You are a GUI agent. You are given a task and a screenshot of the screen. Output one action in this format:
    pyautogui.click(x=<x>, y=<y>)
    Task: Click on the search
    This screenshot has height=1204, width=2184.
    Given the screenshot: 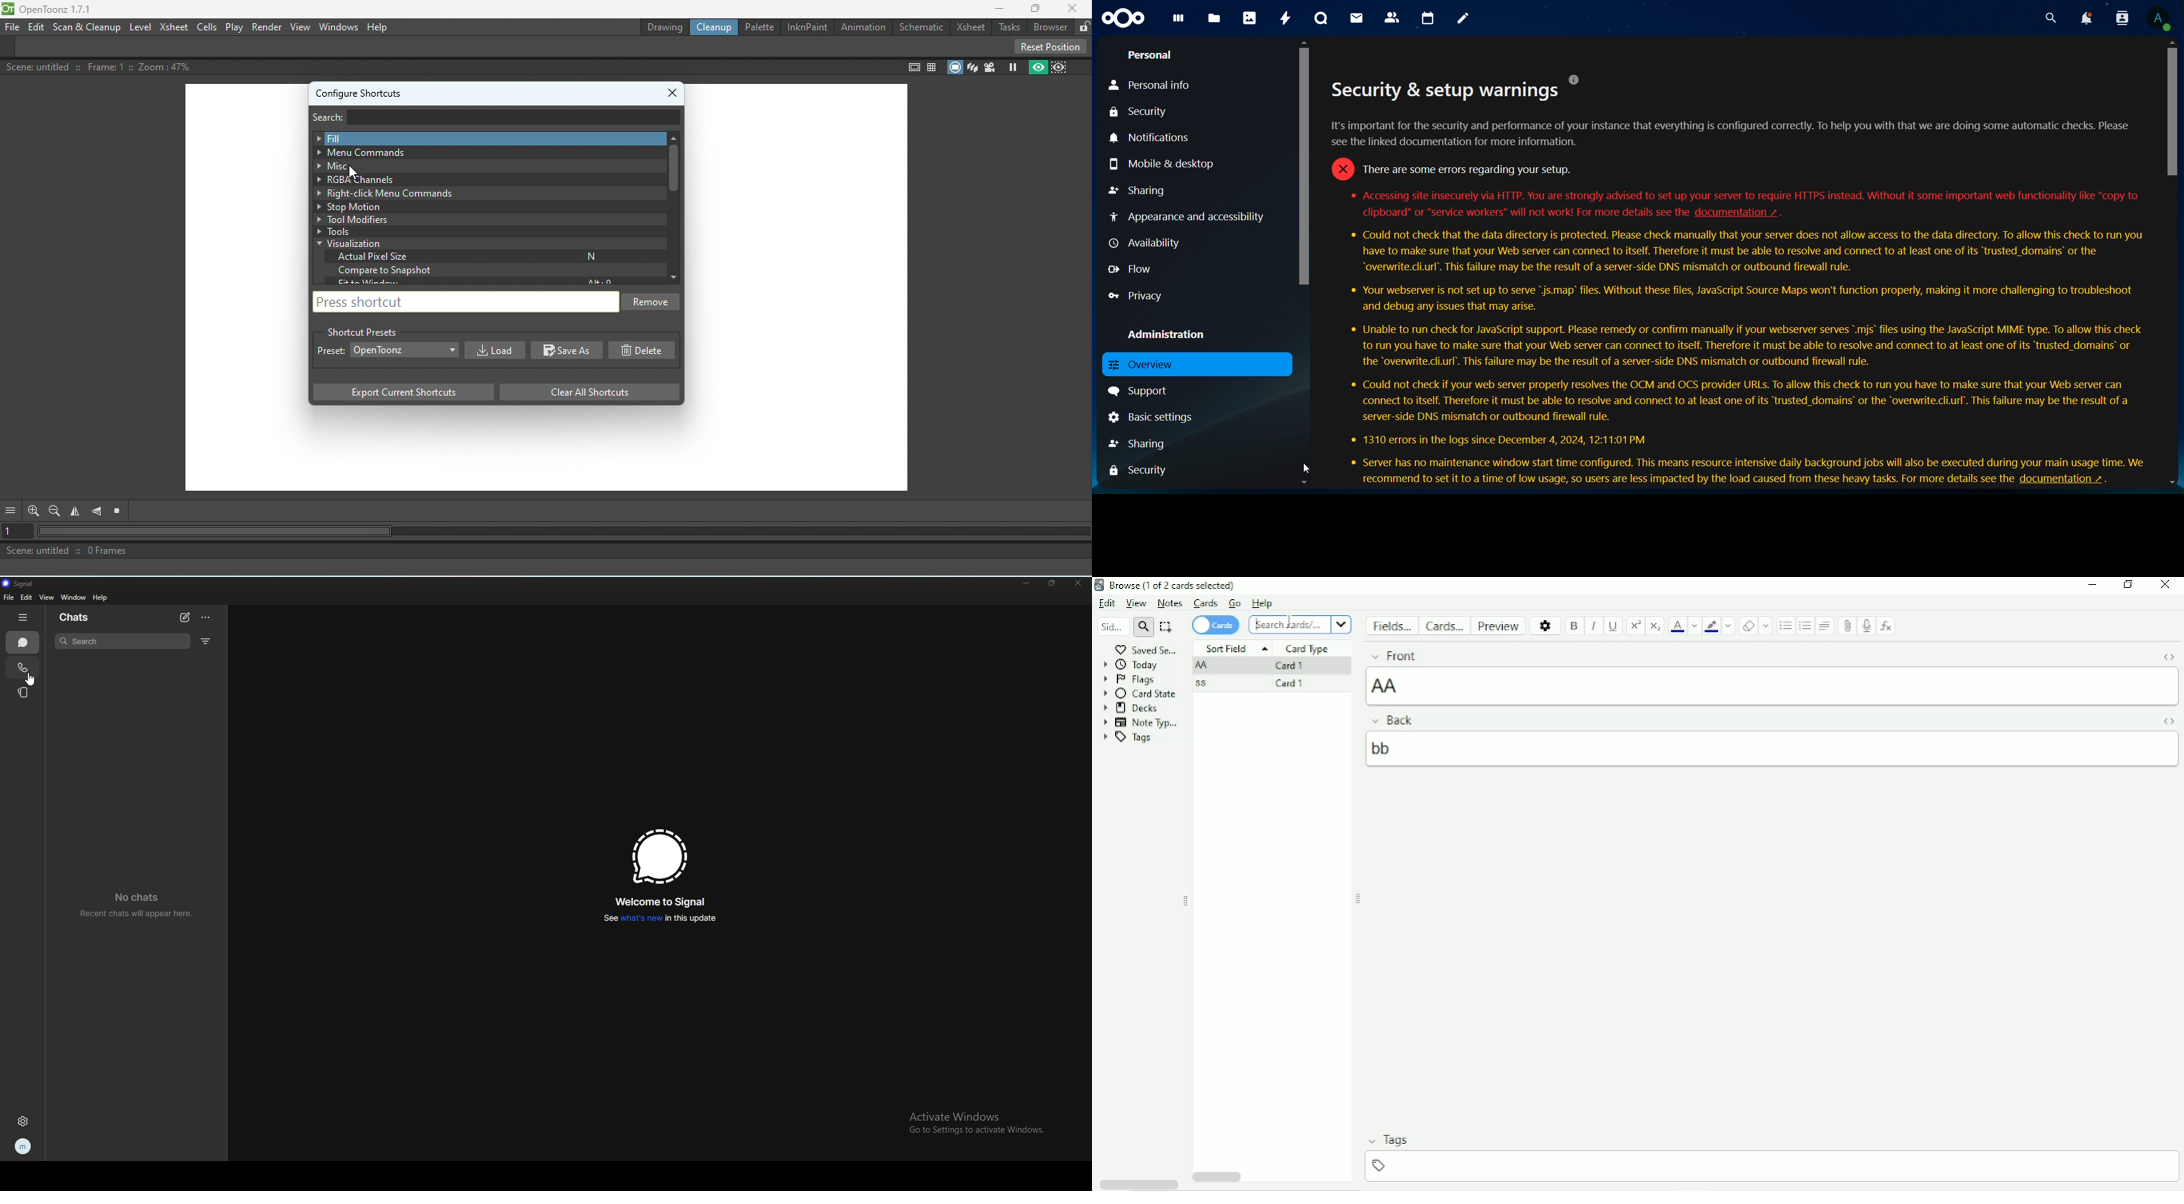 What is the action you would take?
    pyautogui.click(x=1143, y=627)
    